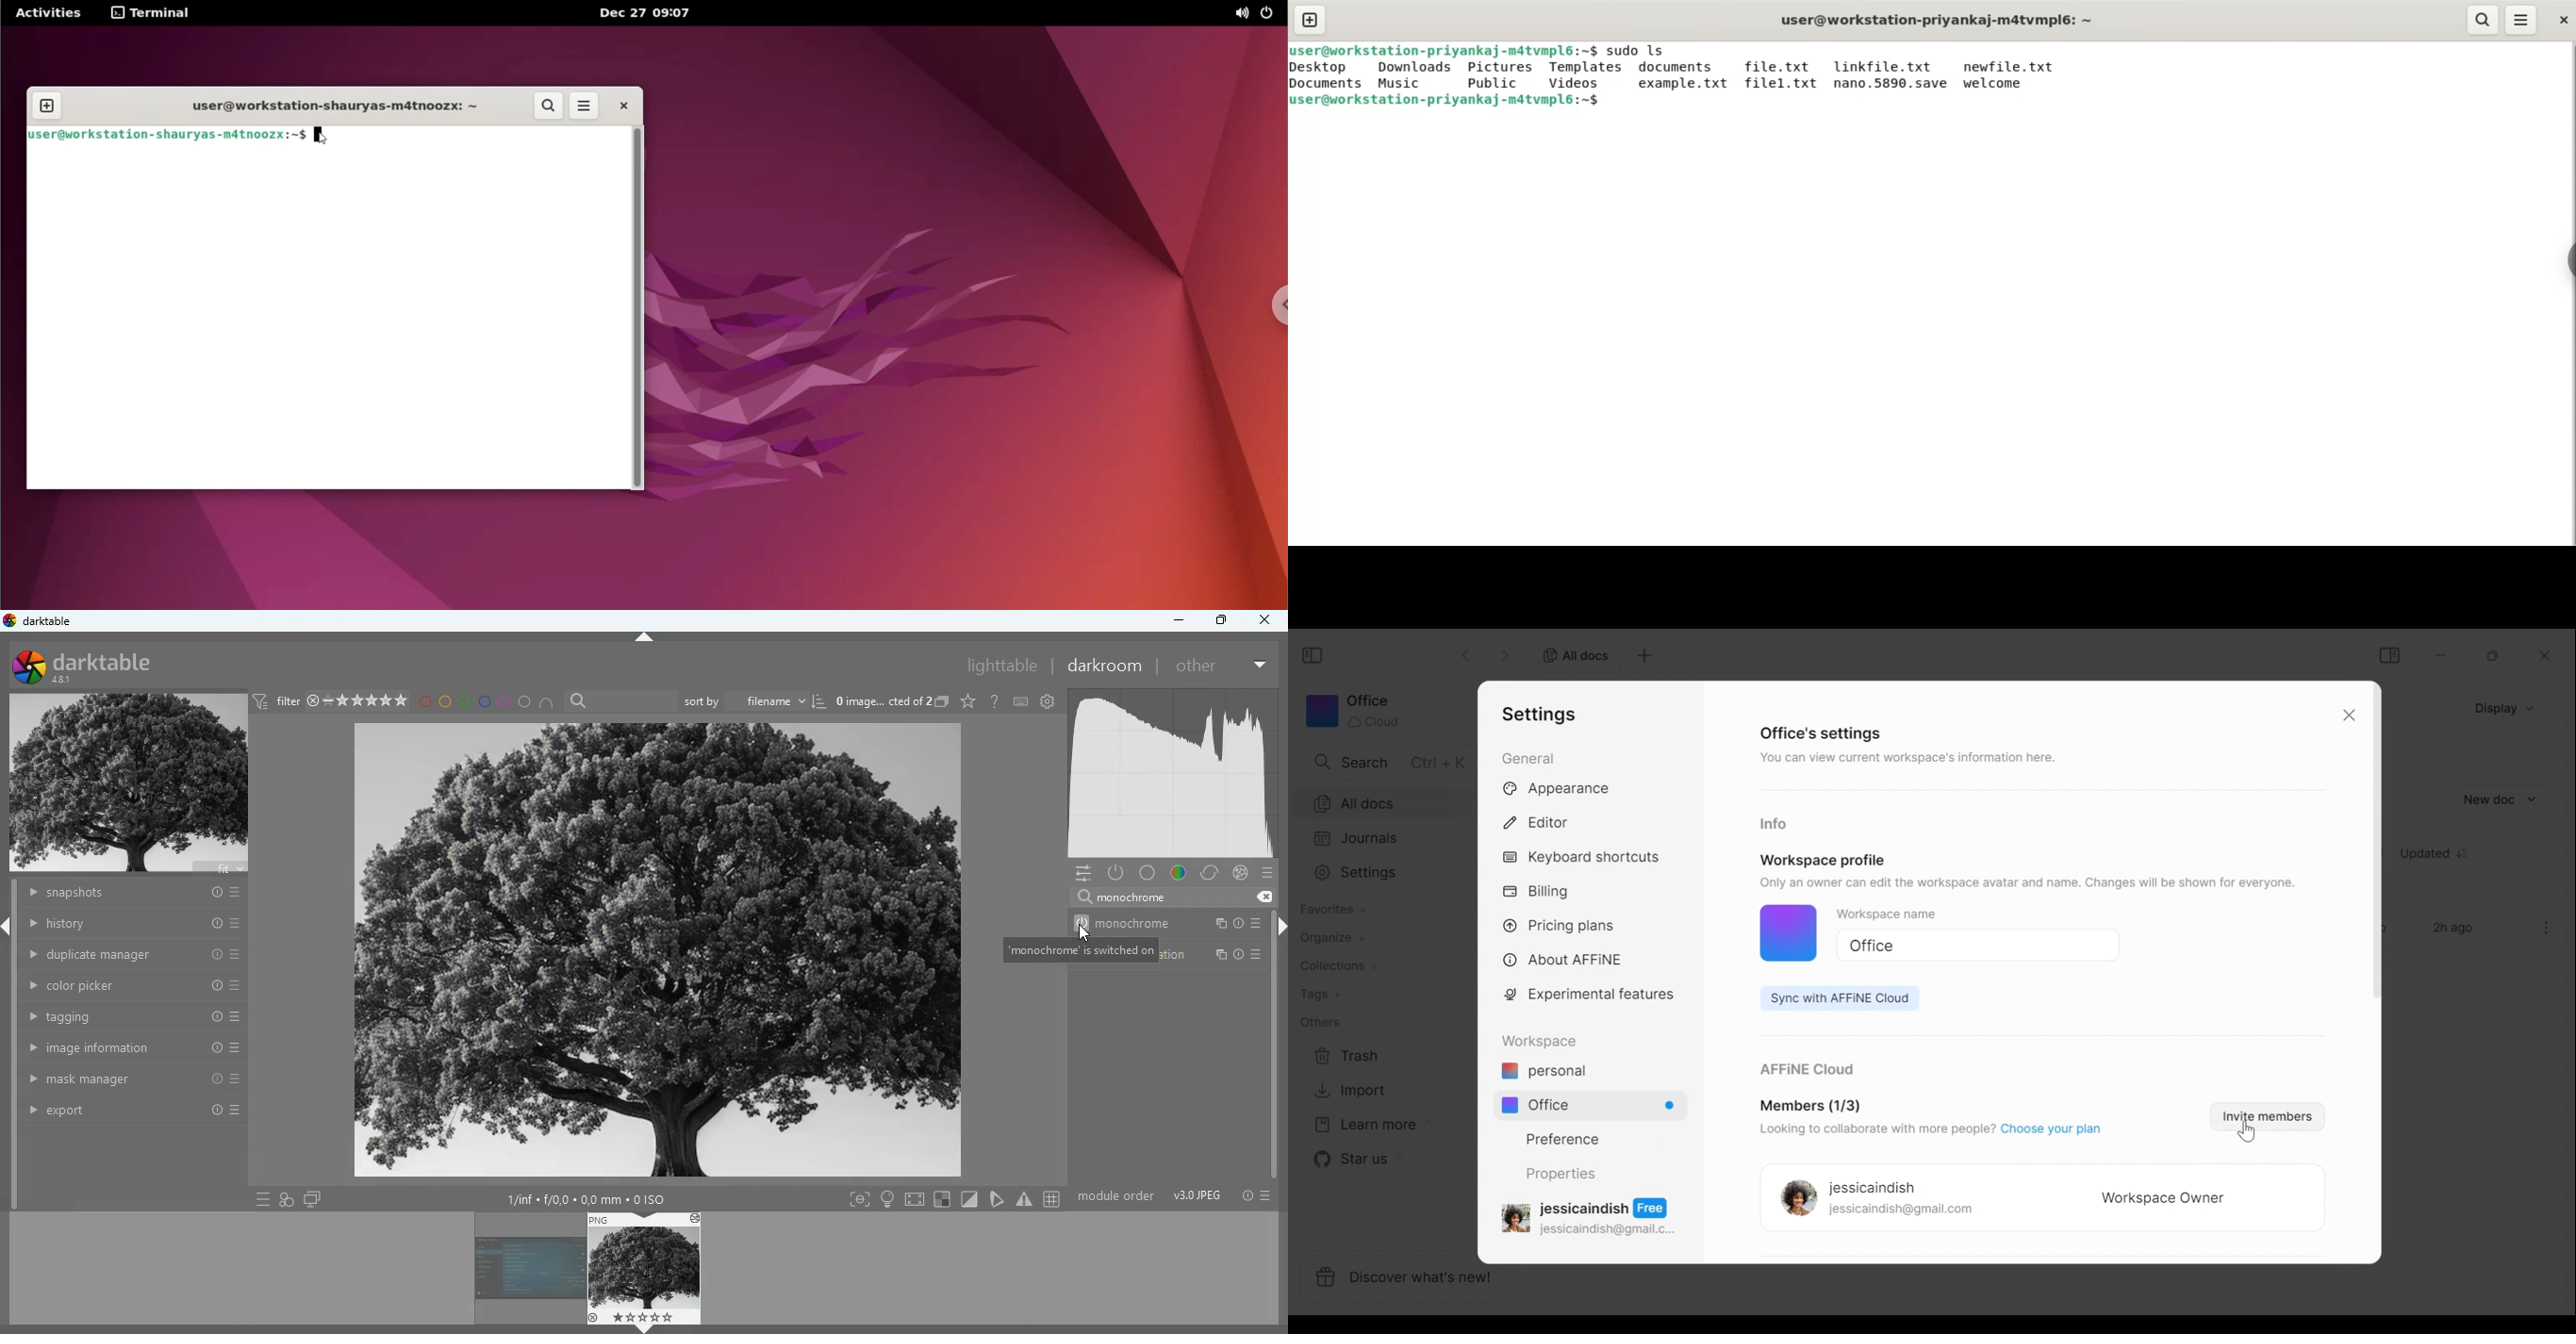 This screenshot has width=2576, height=1344. Describe the element at coordinates (521, 1270) in the screenshot. I see `image` at that location.